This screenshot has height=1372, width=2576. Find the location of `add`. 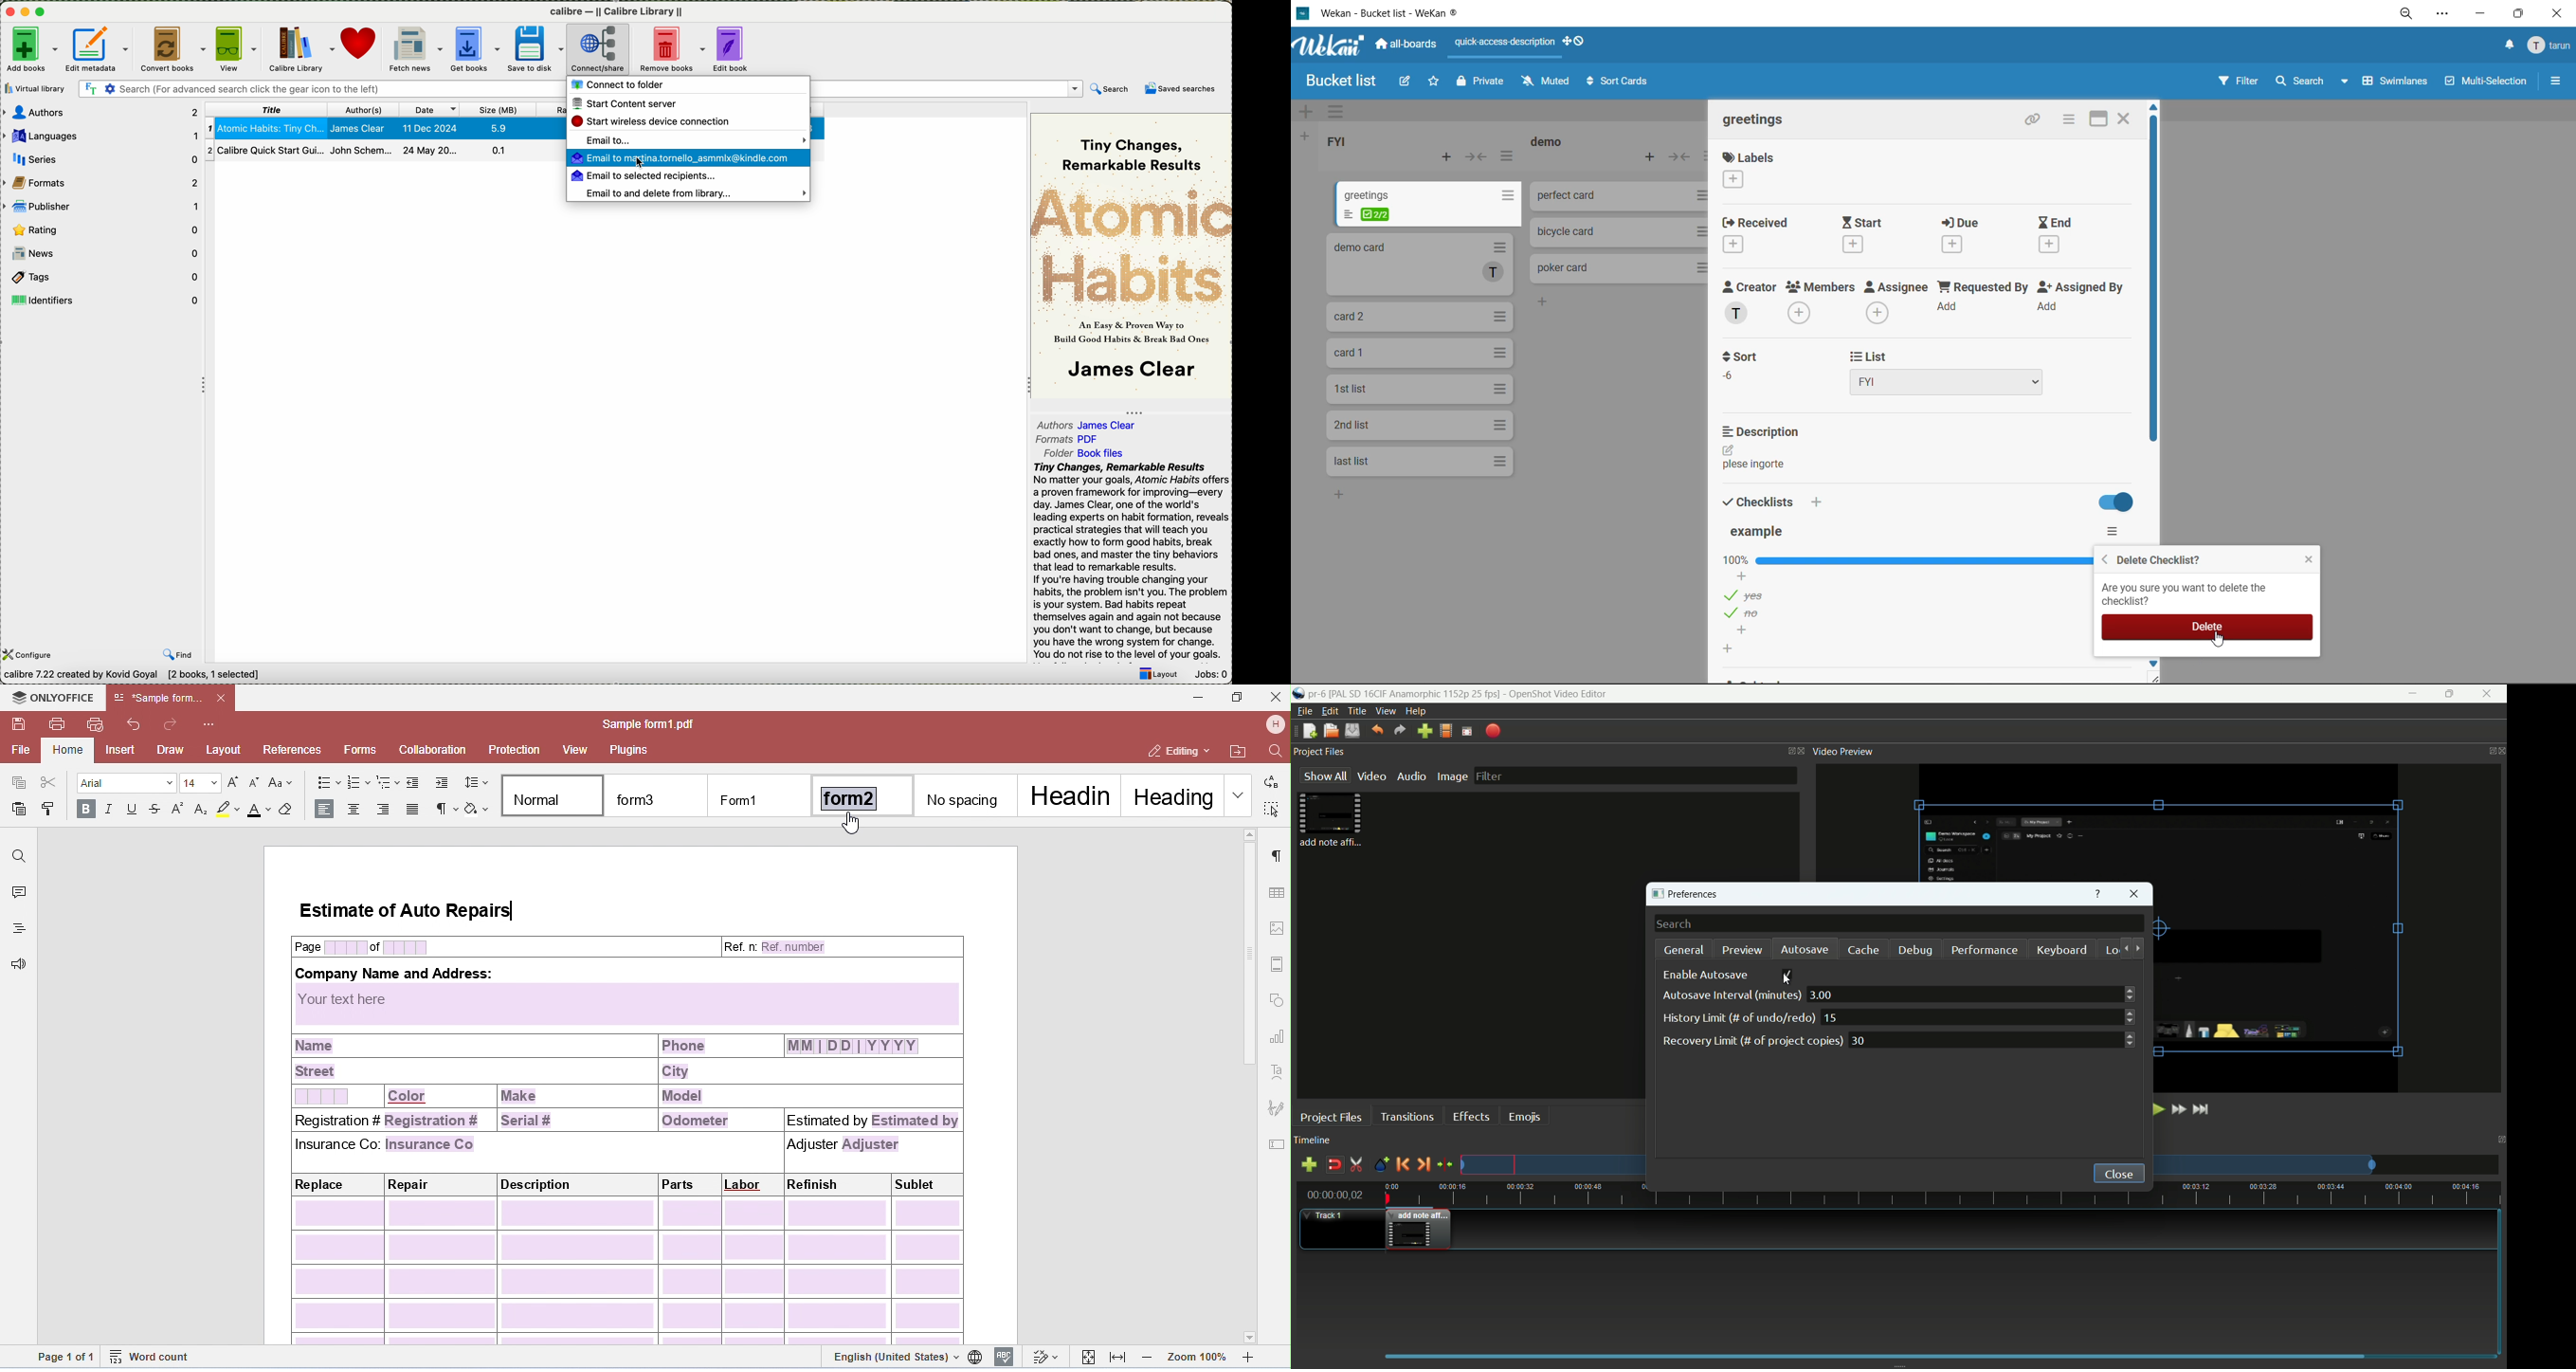

add is located at coordinates (1343, 494).